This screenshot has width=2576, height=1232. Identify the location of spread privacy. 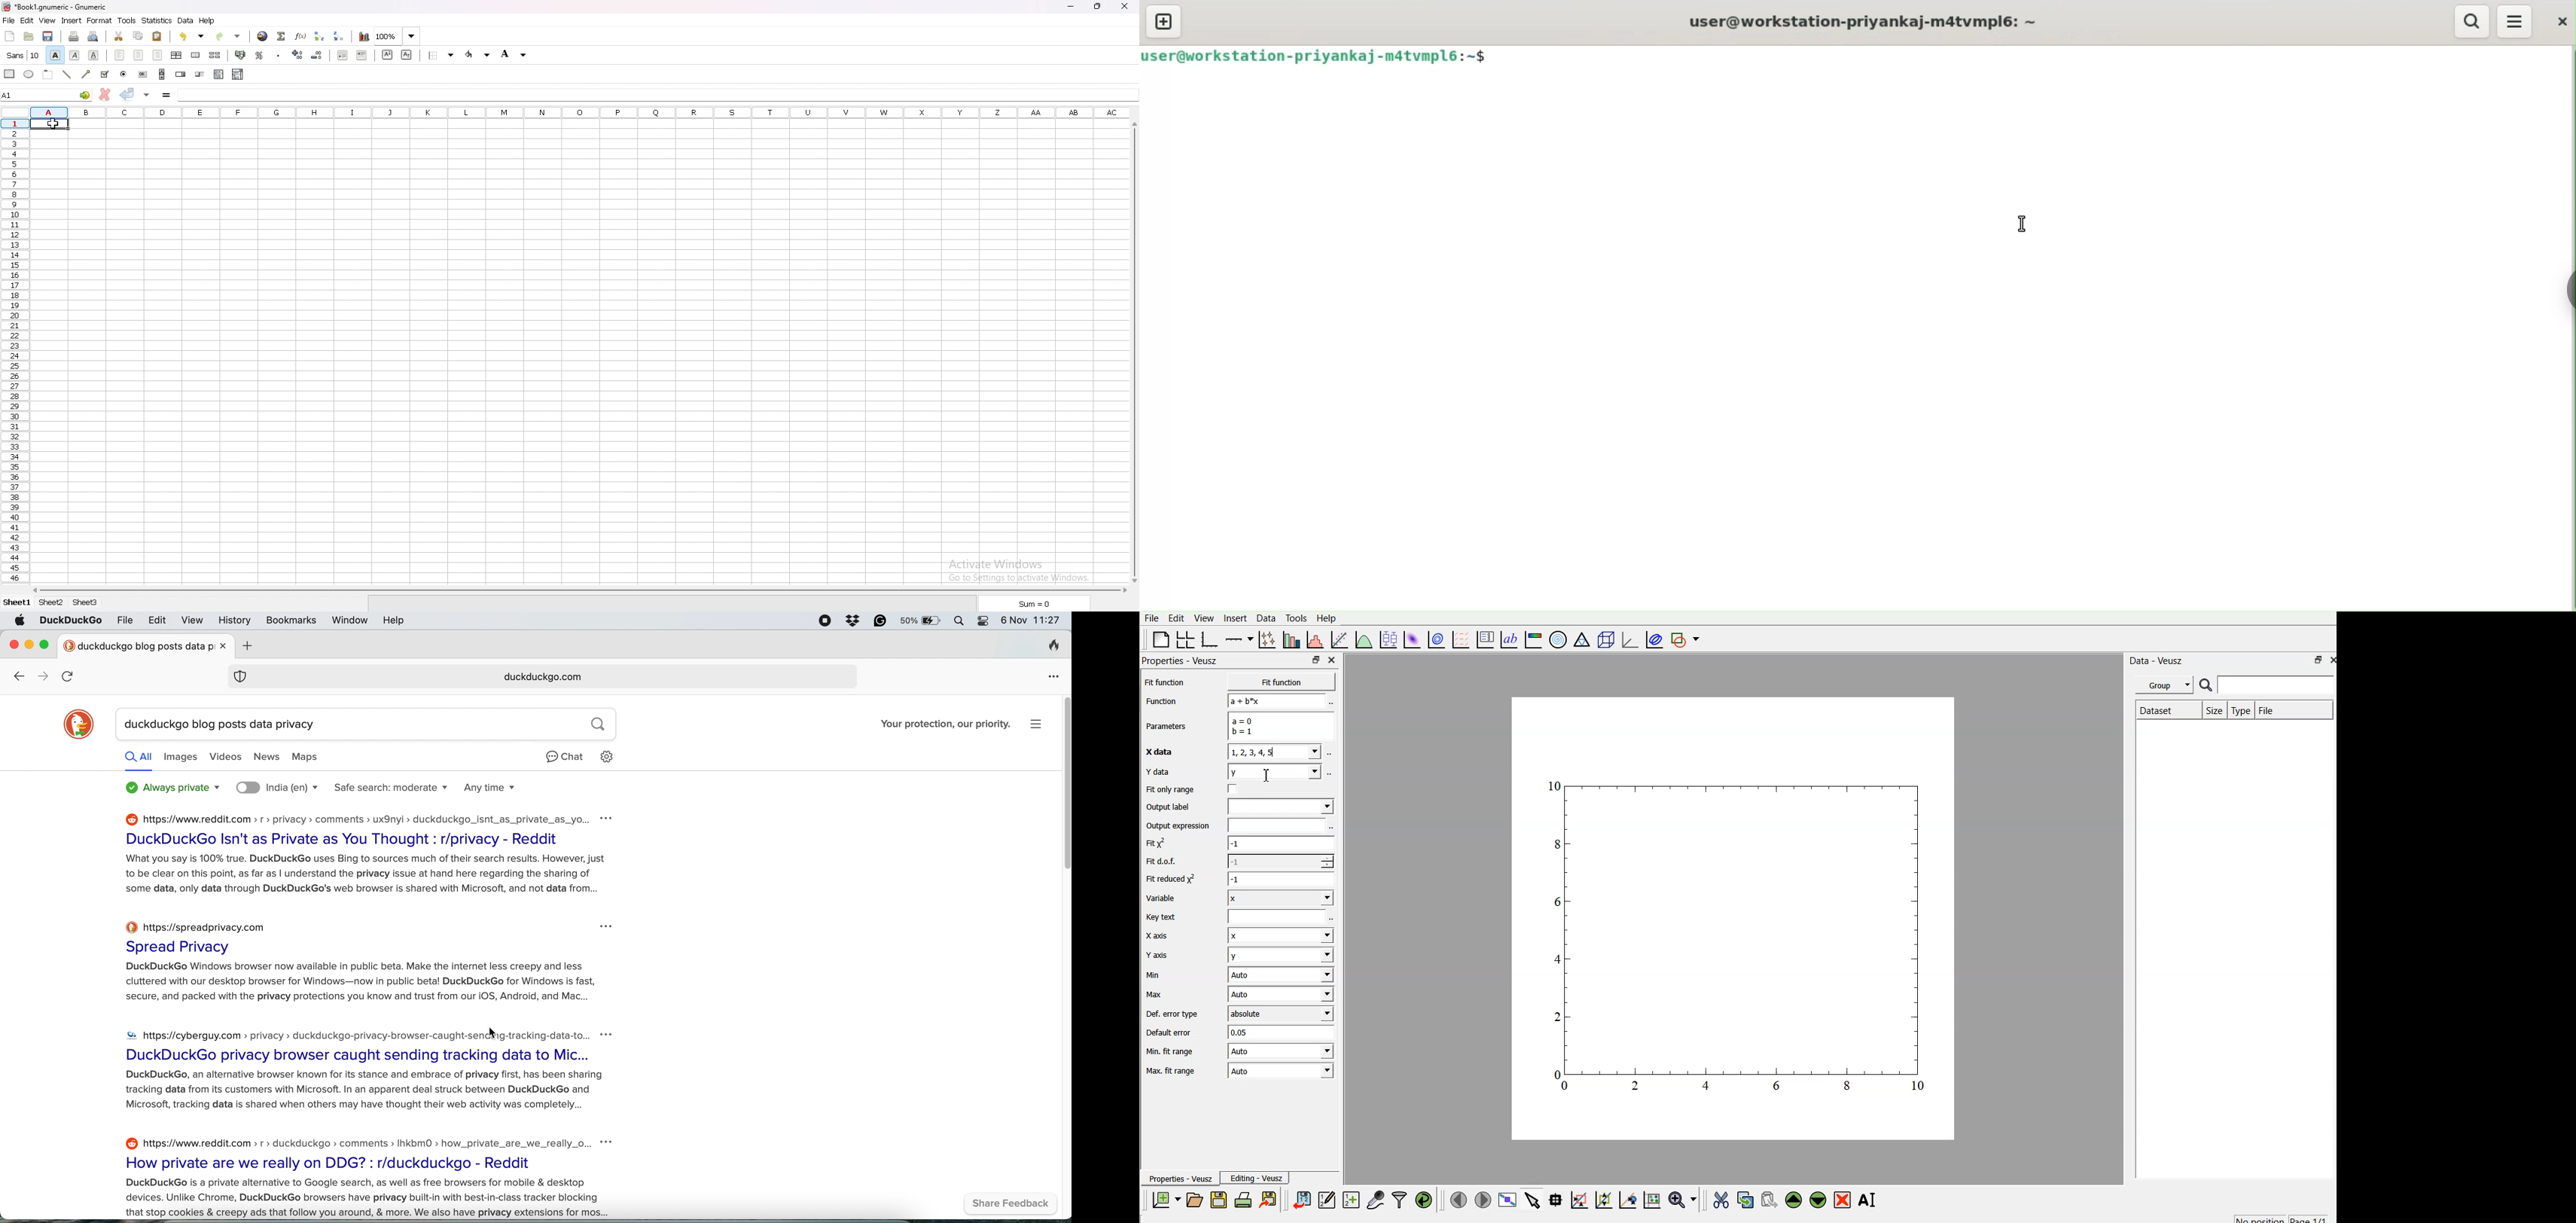
(183, 946).